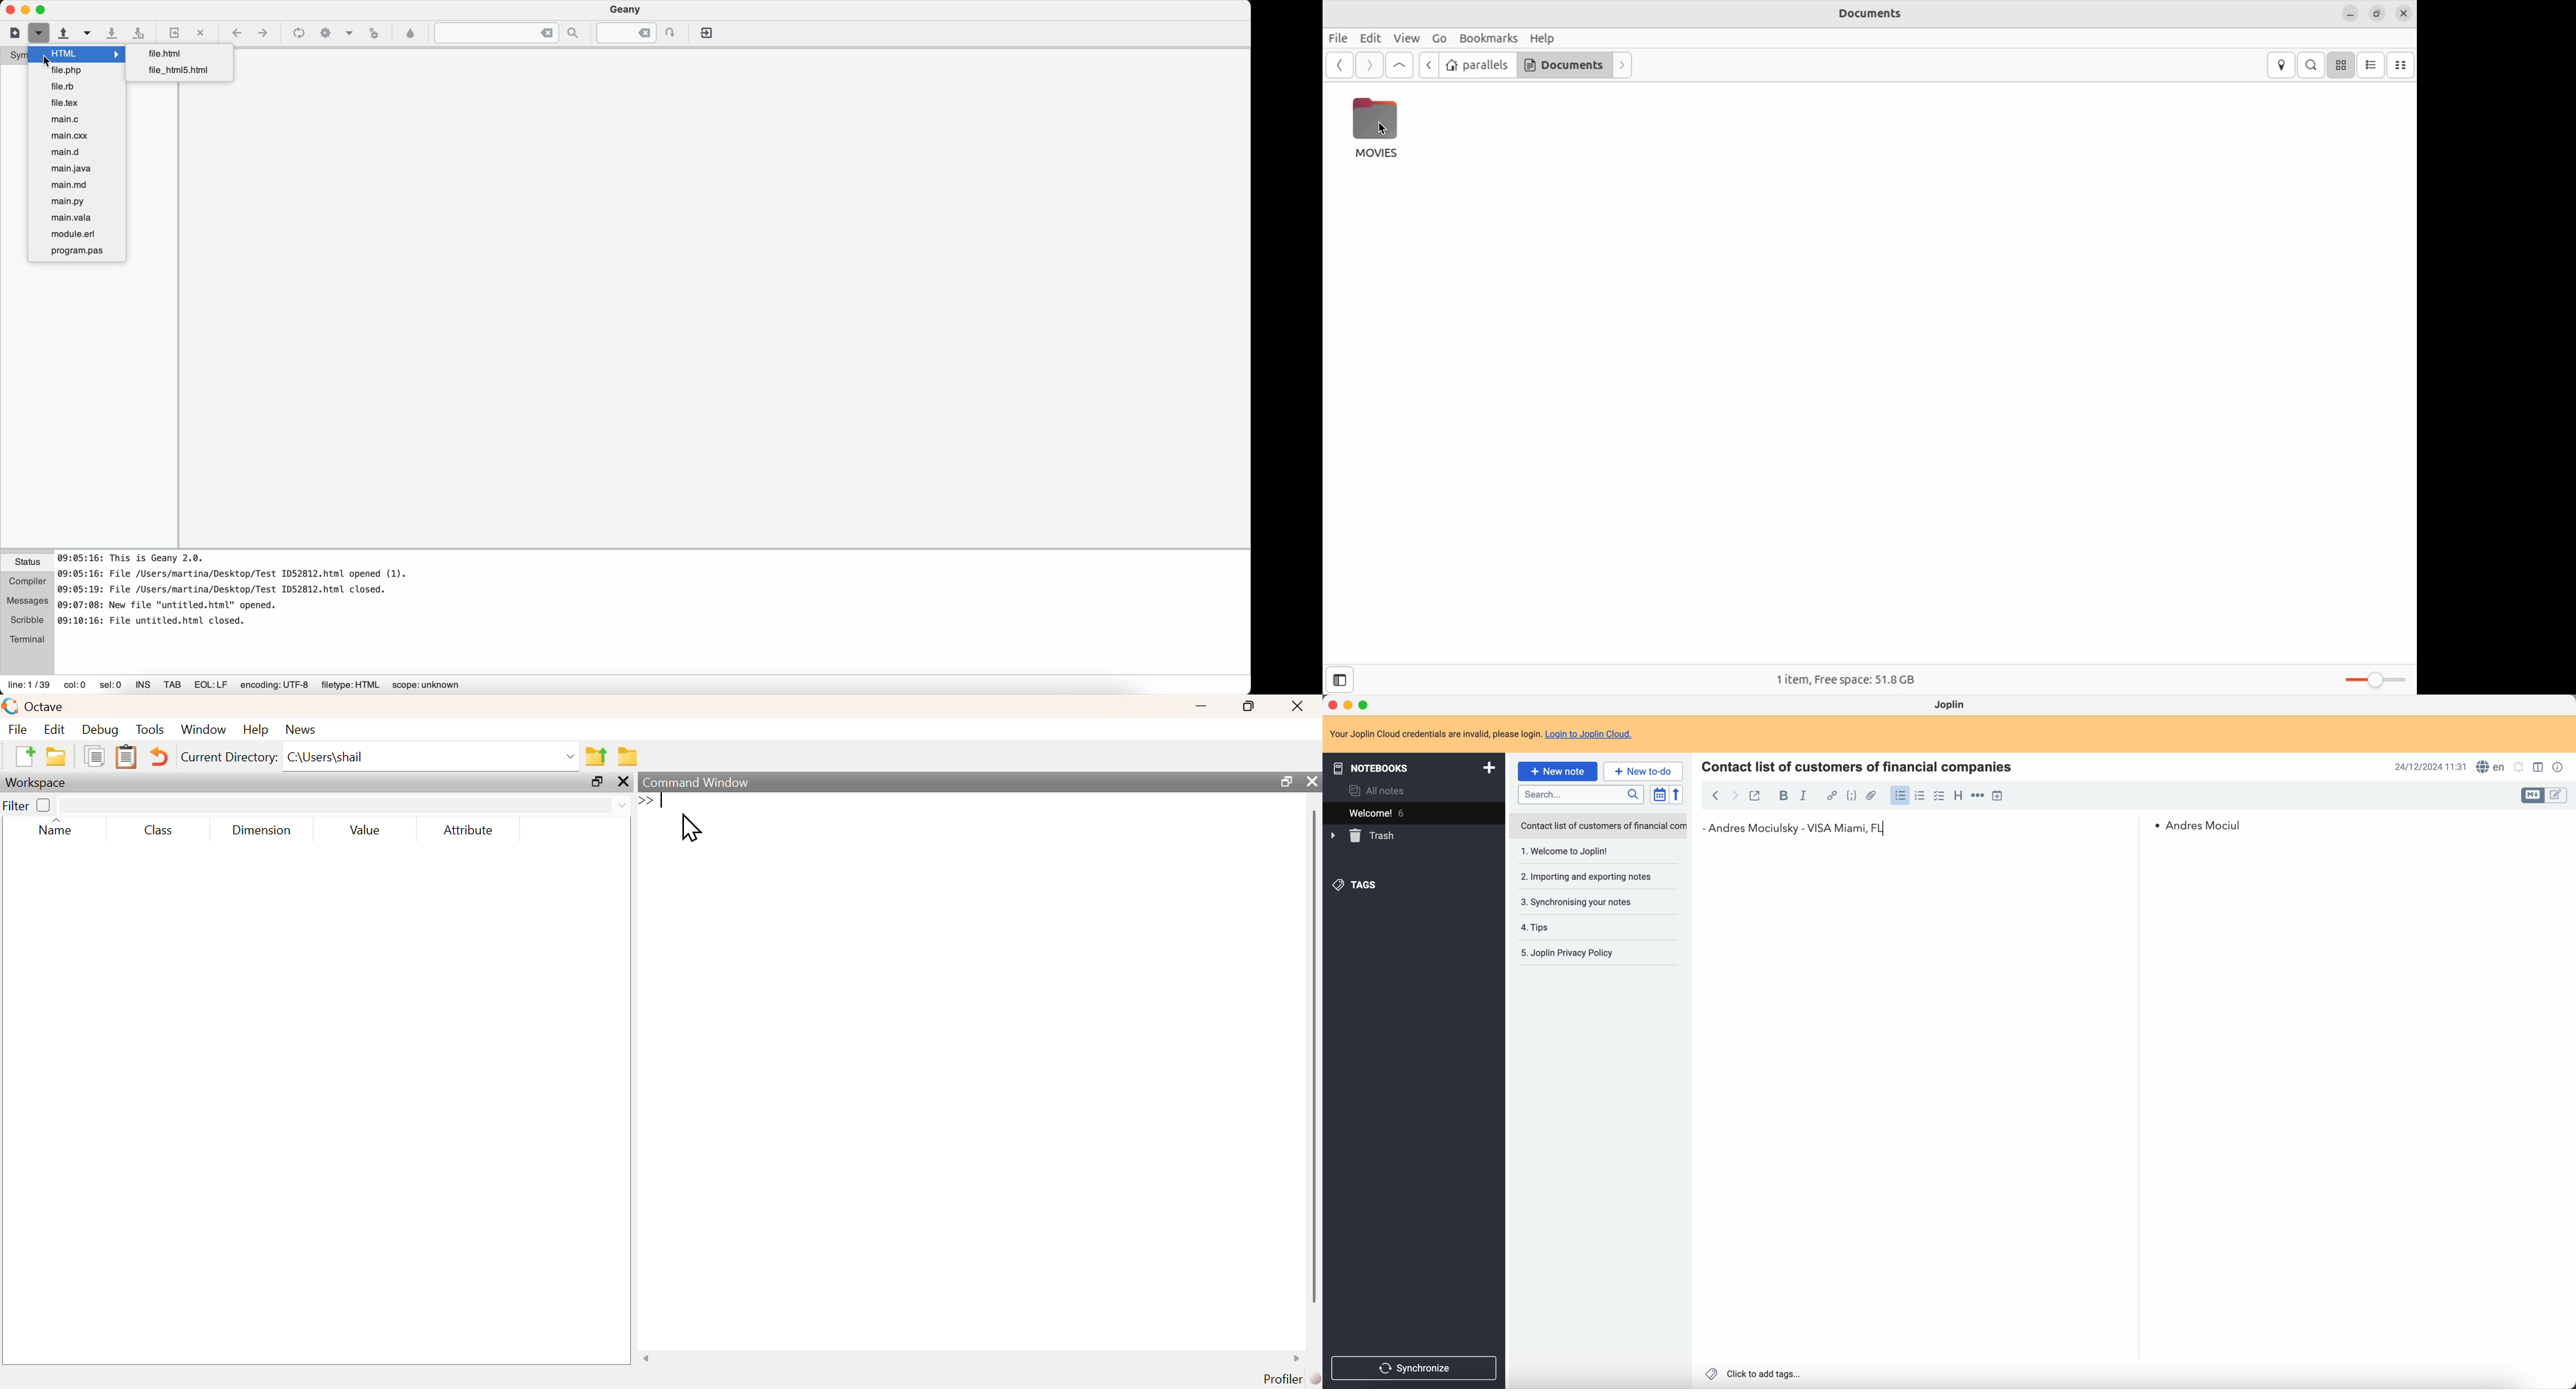 This screenshot has height=1400, width=2576. What do you see at coordinates (1602, 826) in the screenshot?
I see `Contact list of customers of financial com` at bounding box center [1602, 826].